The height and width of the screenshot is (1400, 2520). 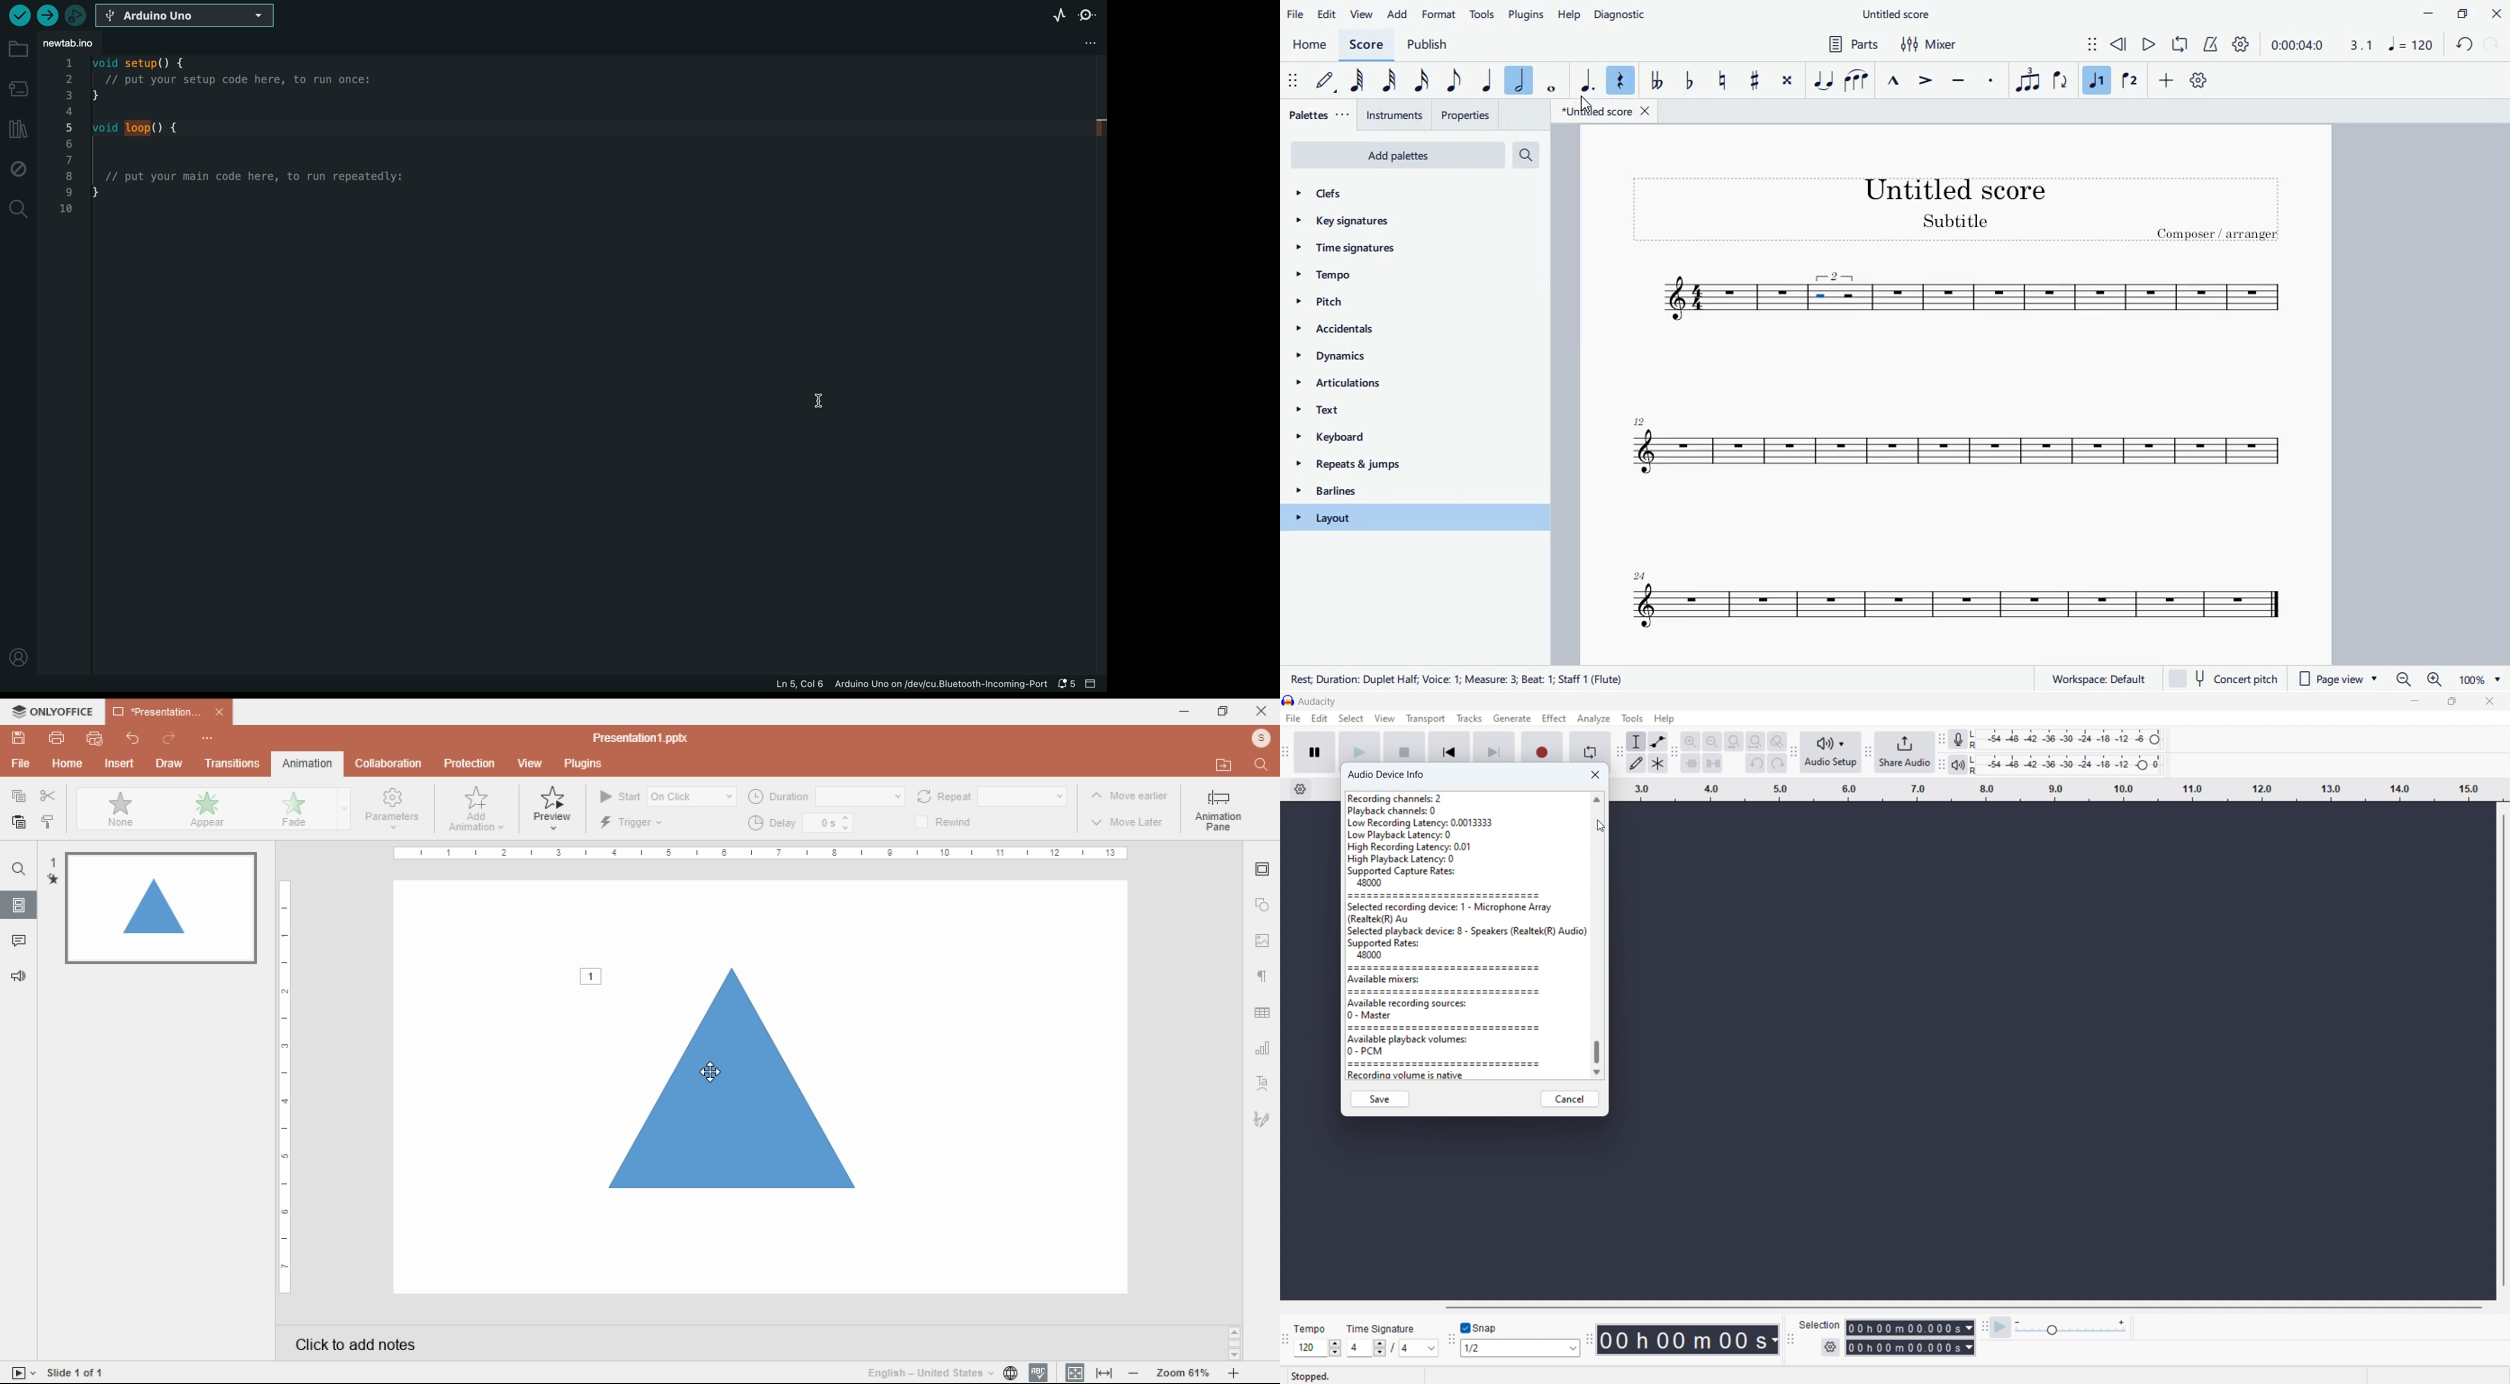 What do you see at coordinates (1777, 763) in the screenshot?
I see `redo` at bounding box center [1777, 763].